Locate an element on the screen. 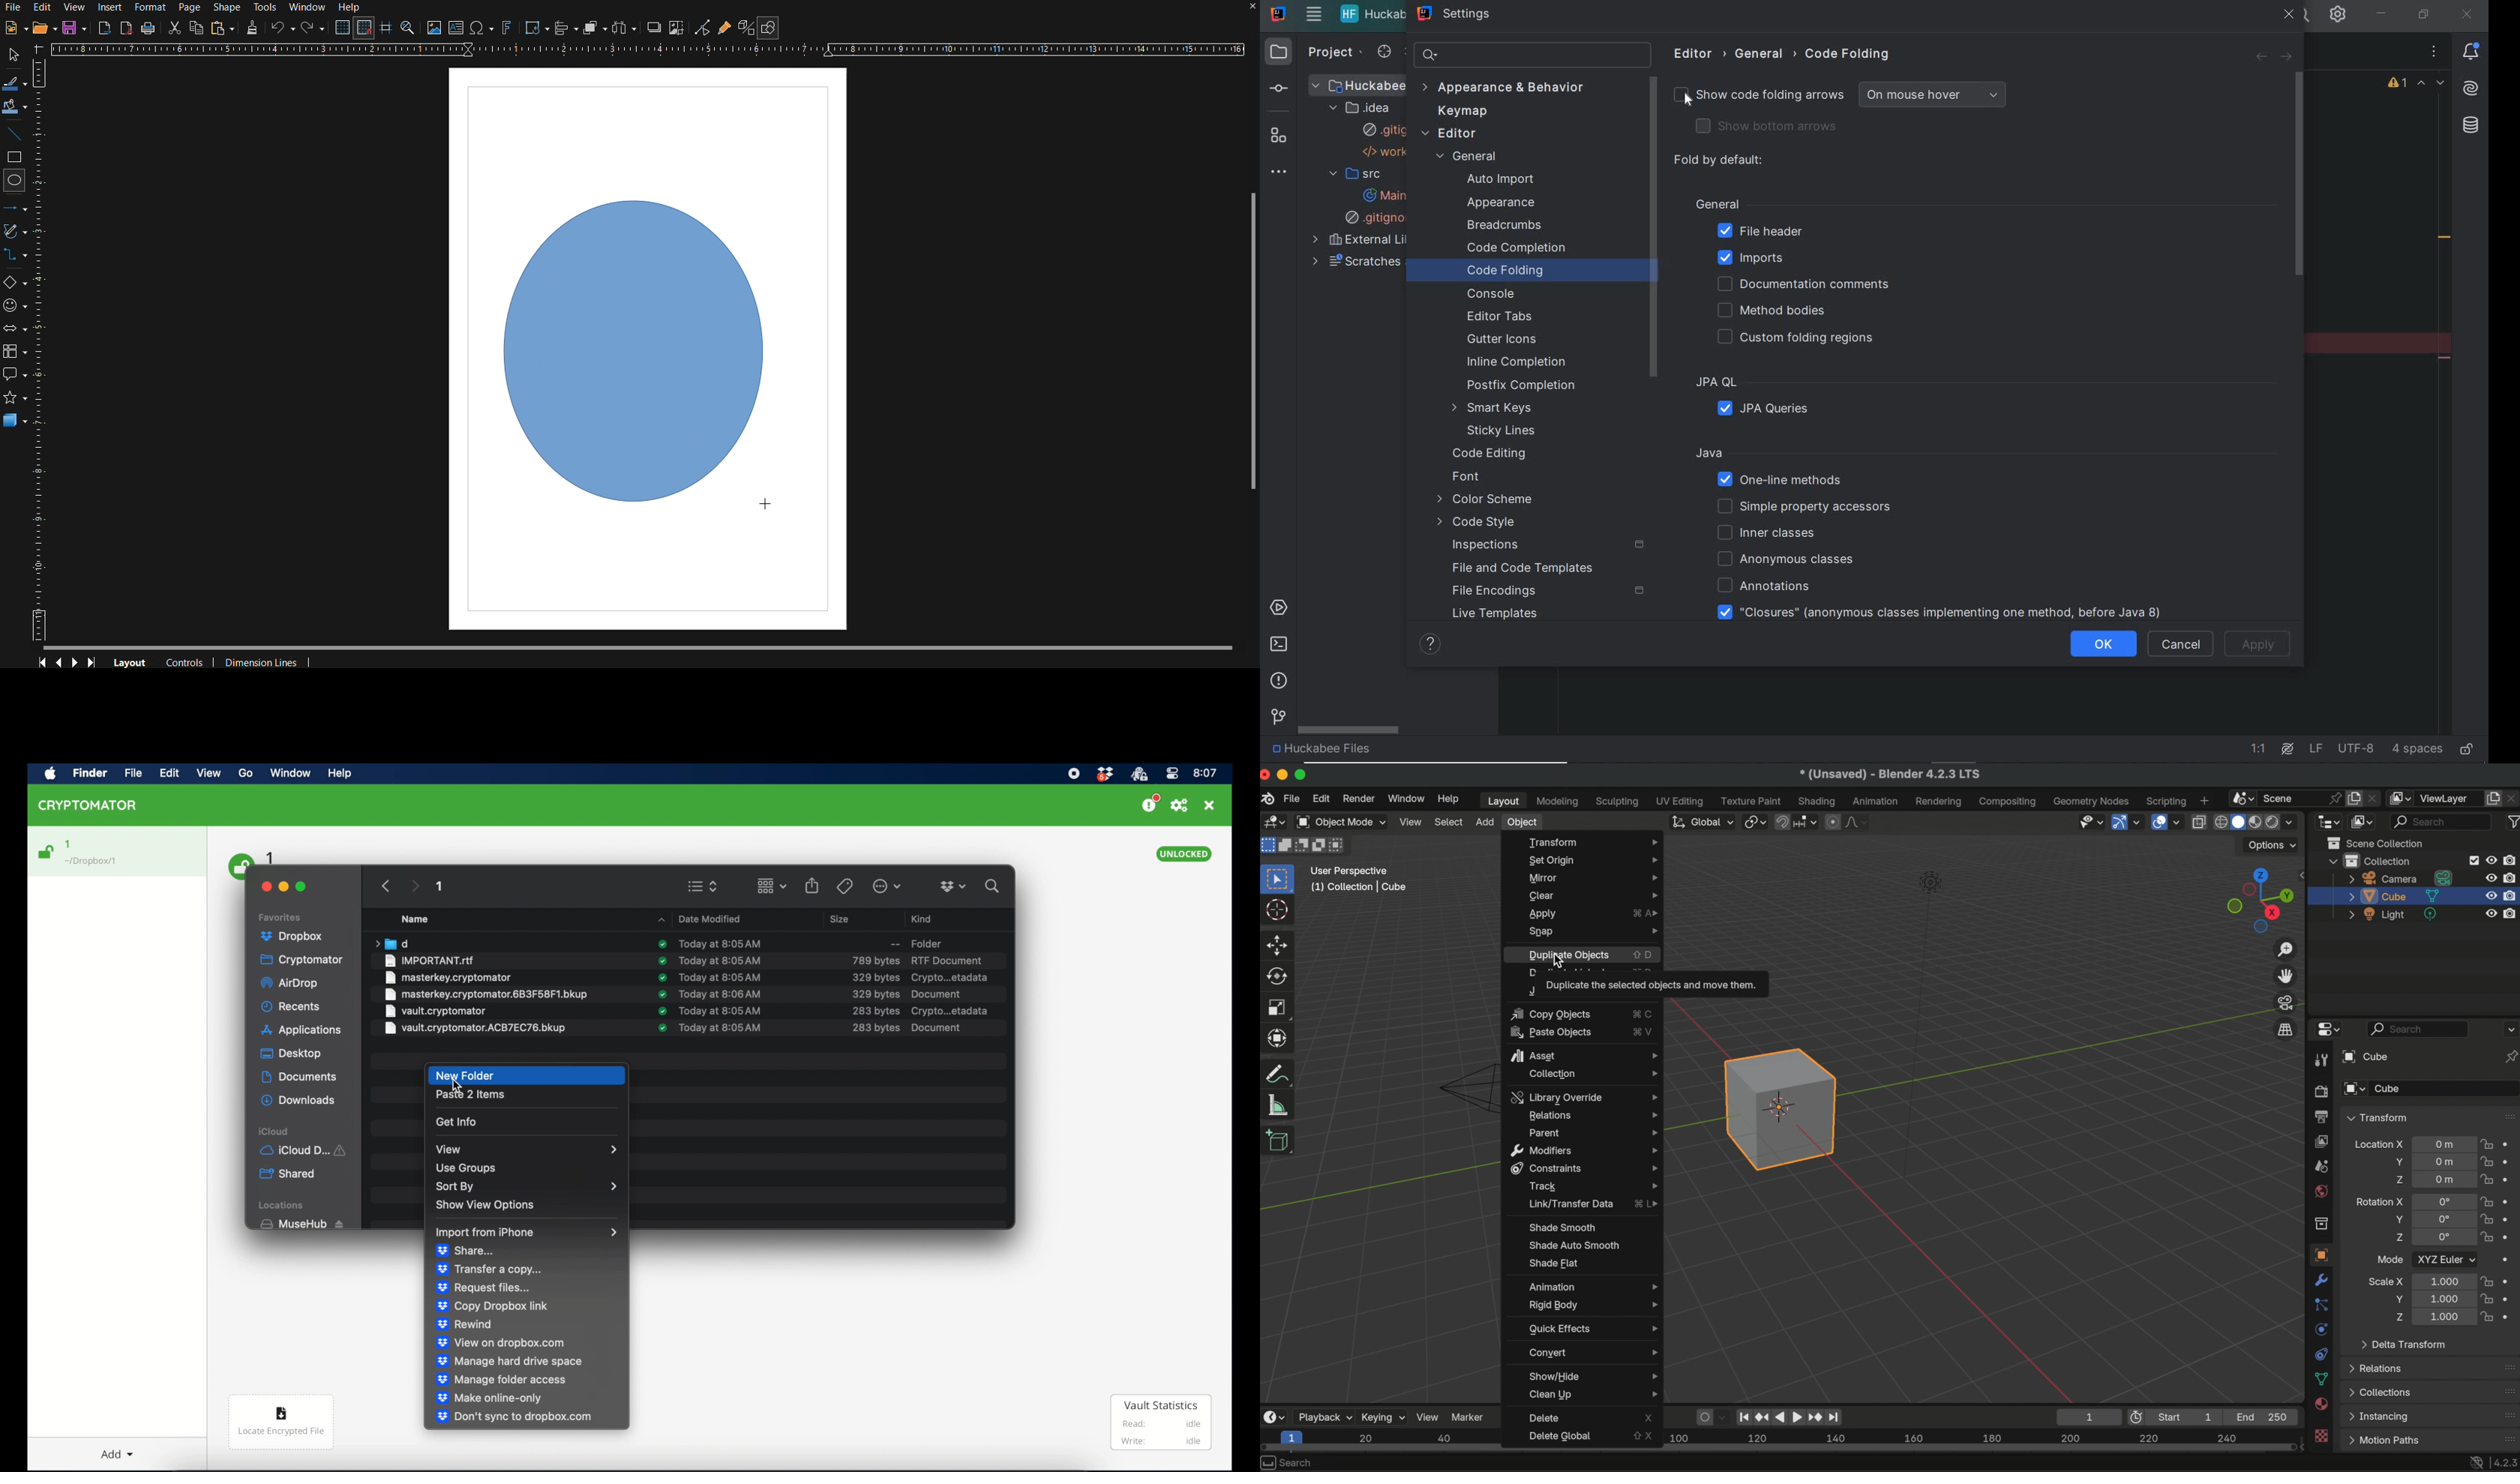 The height and width of the screenshot is (1484, 2520). Lines and Arrows is located at coordinates (19, 208).